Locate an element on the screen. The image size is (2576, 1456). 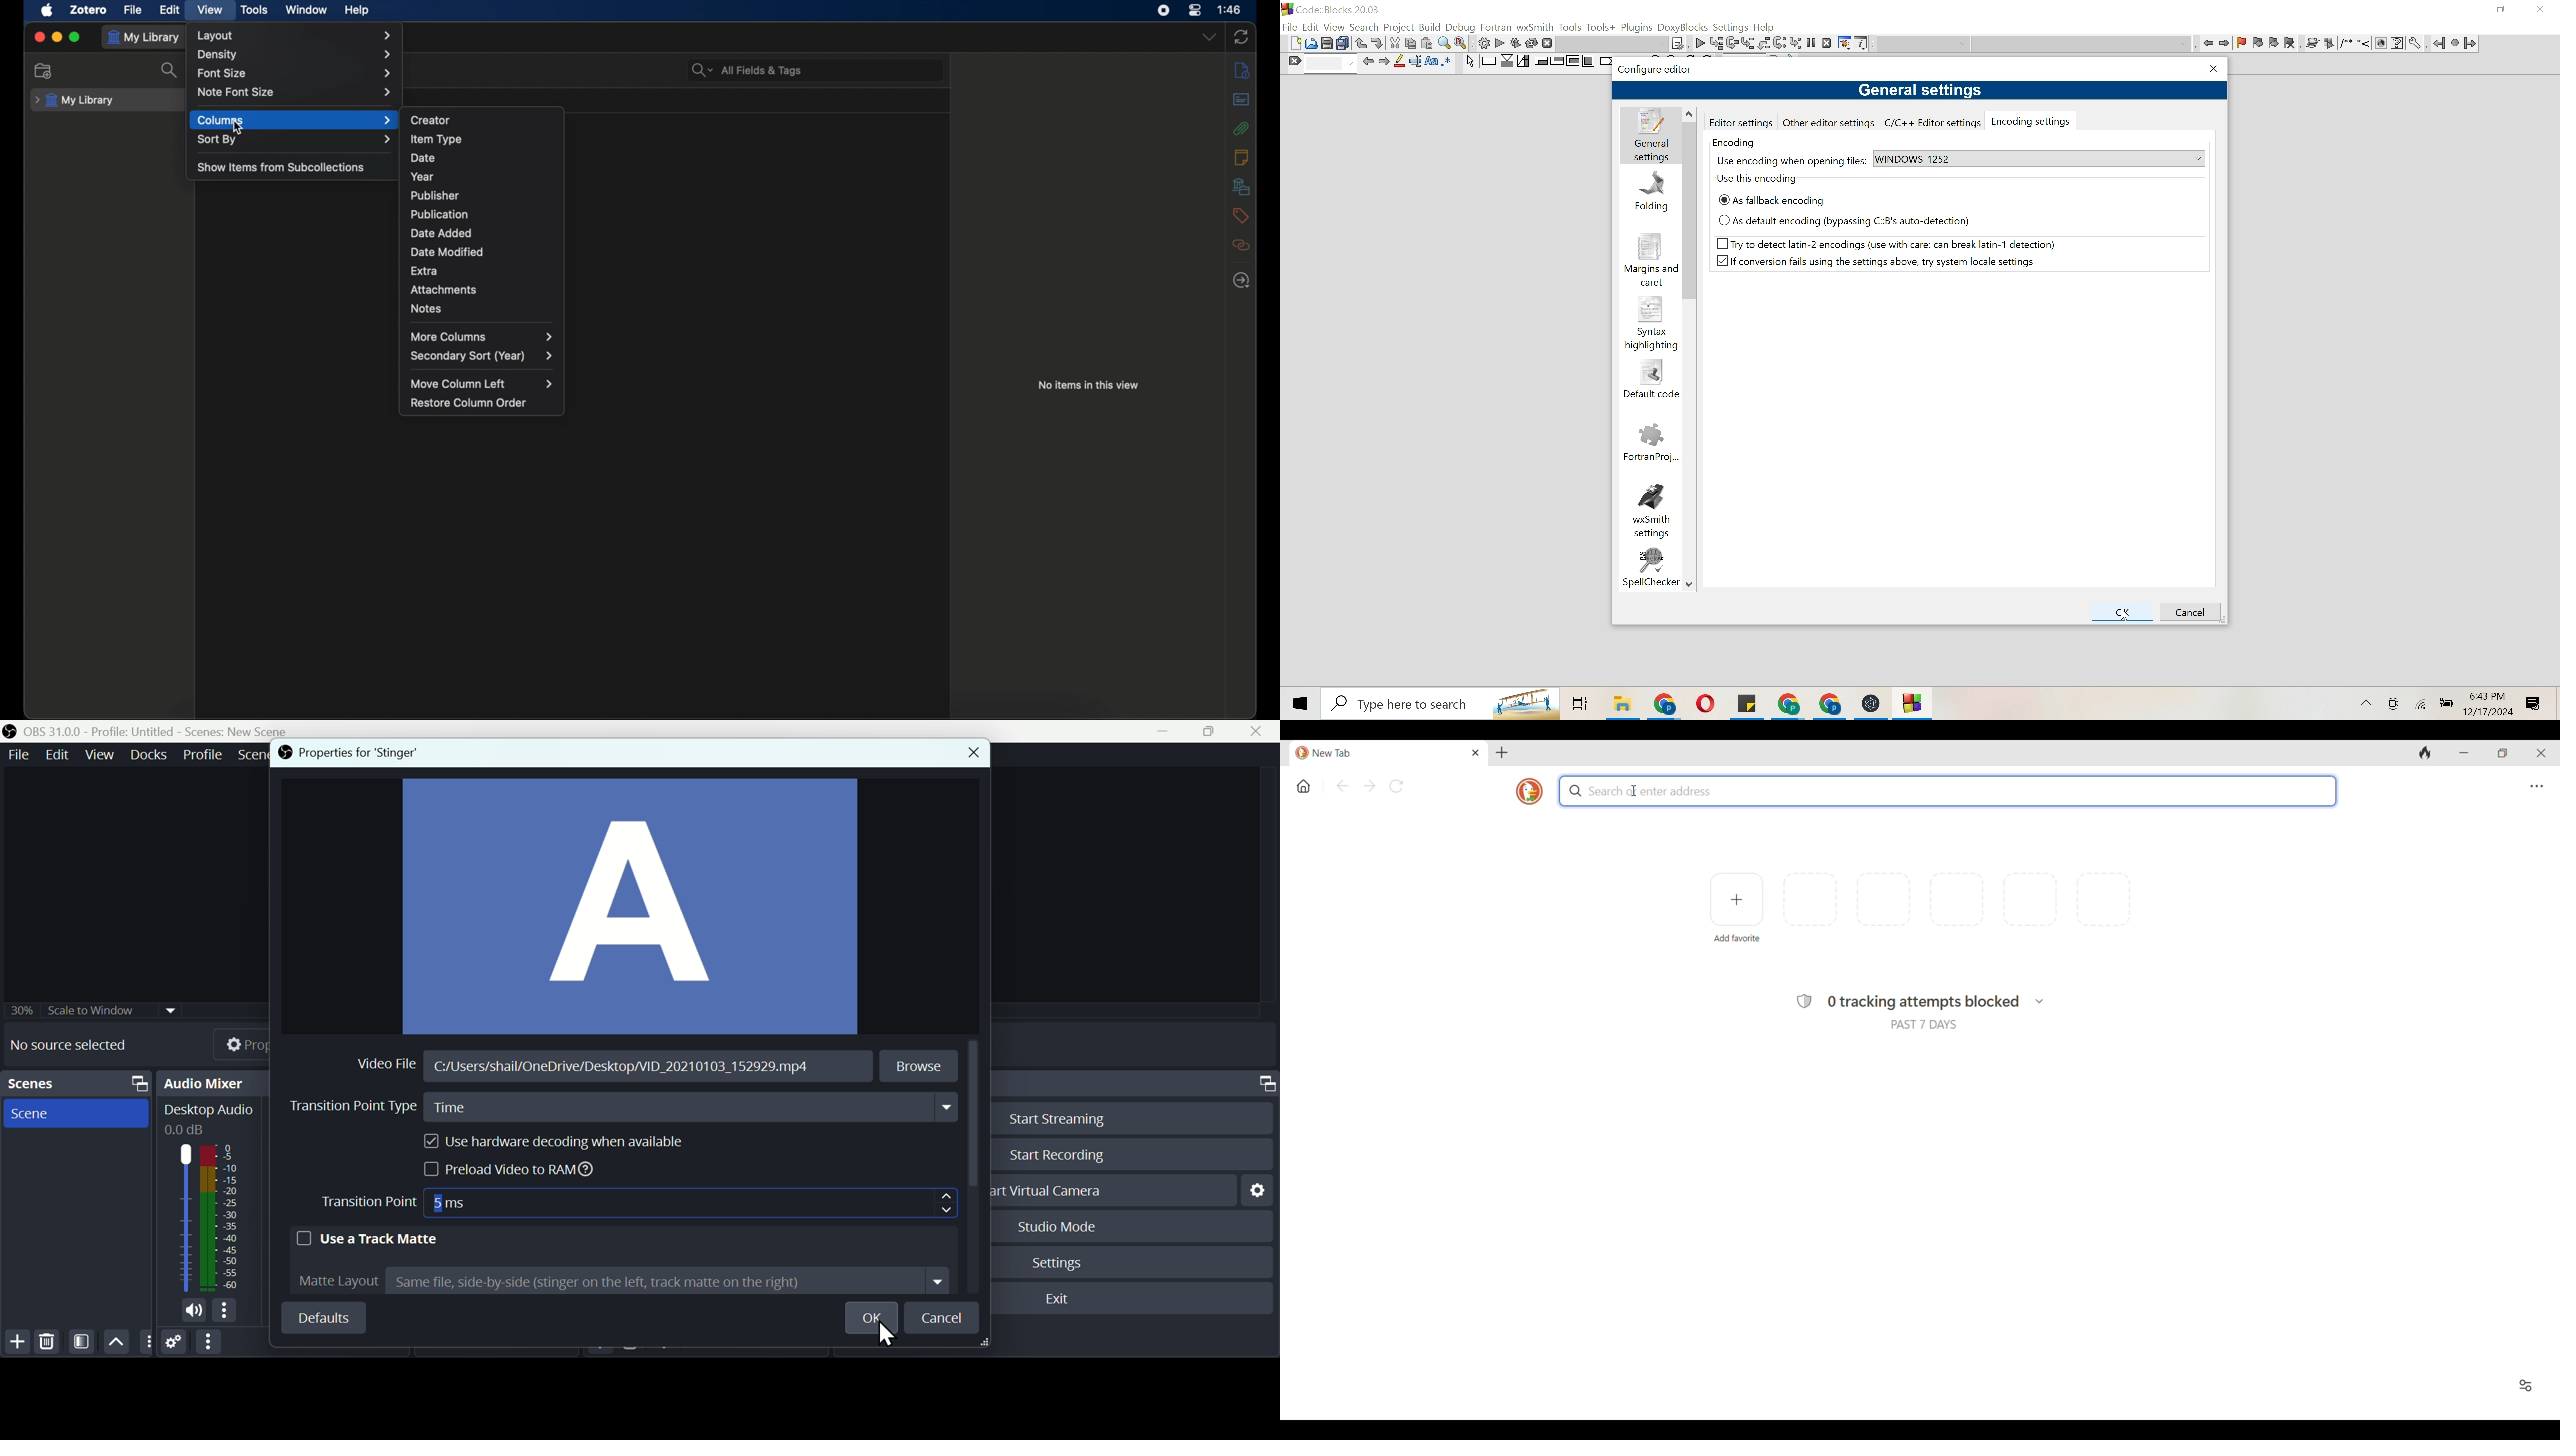
more option is located at coordinates (147, 1343).